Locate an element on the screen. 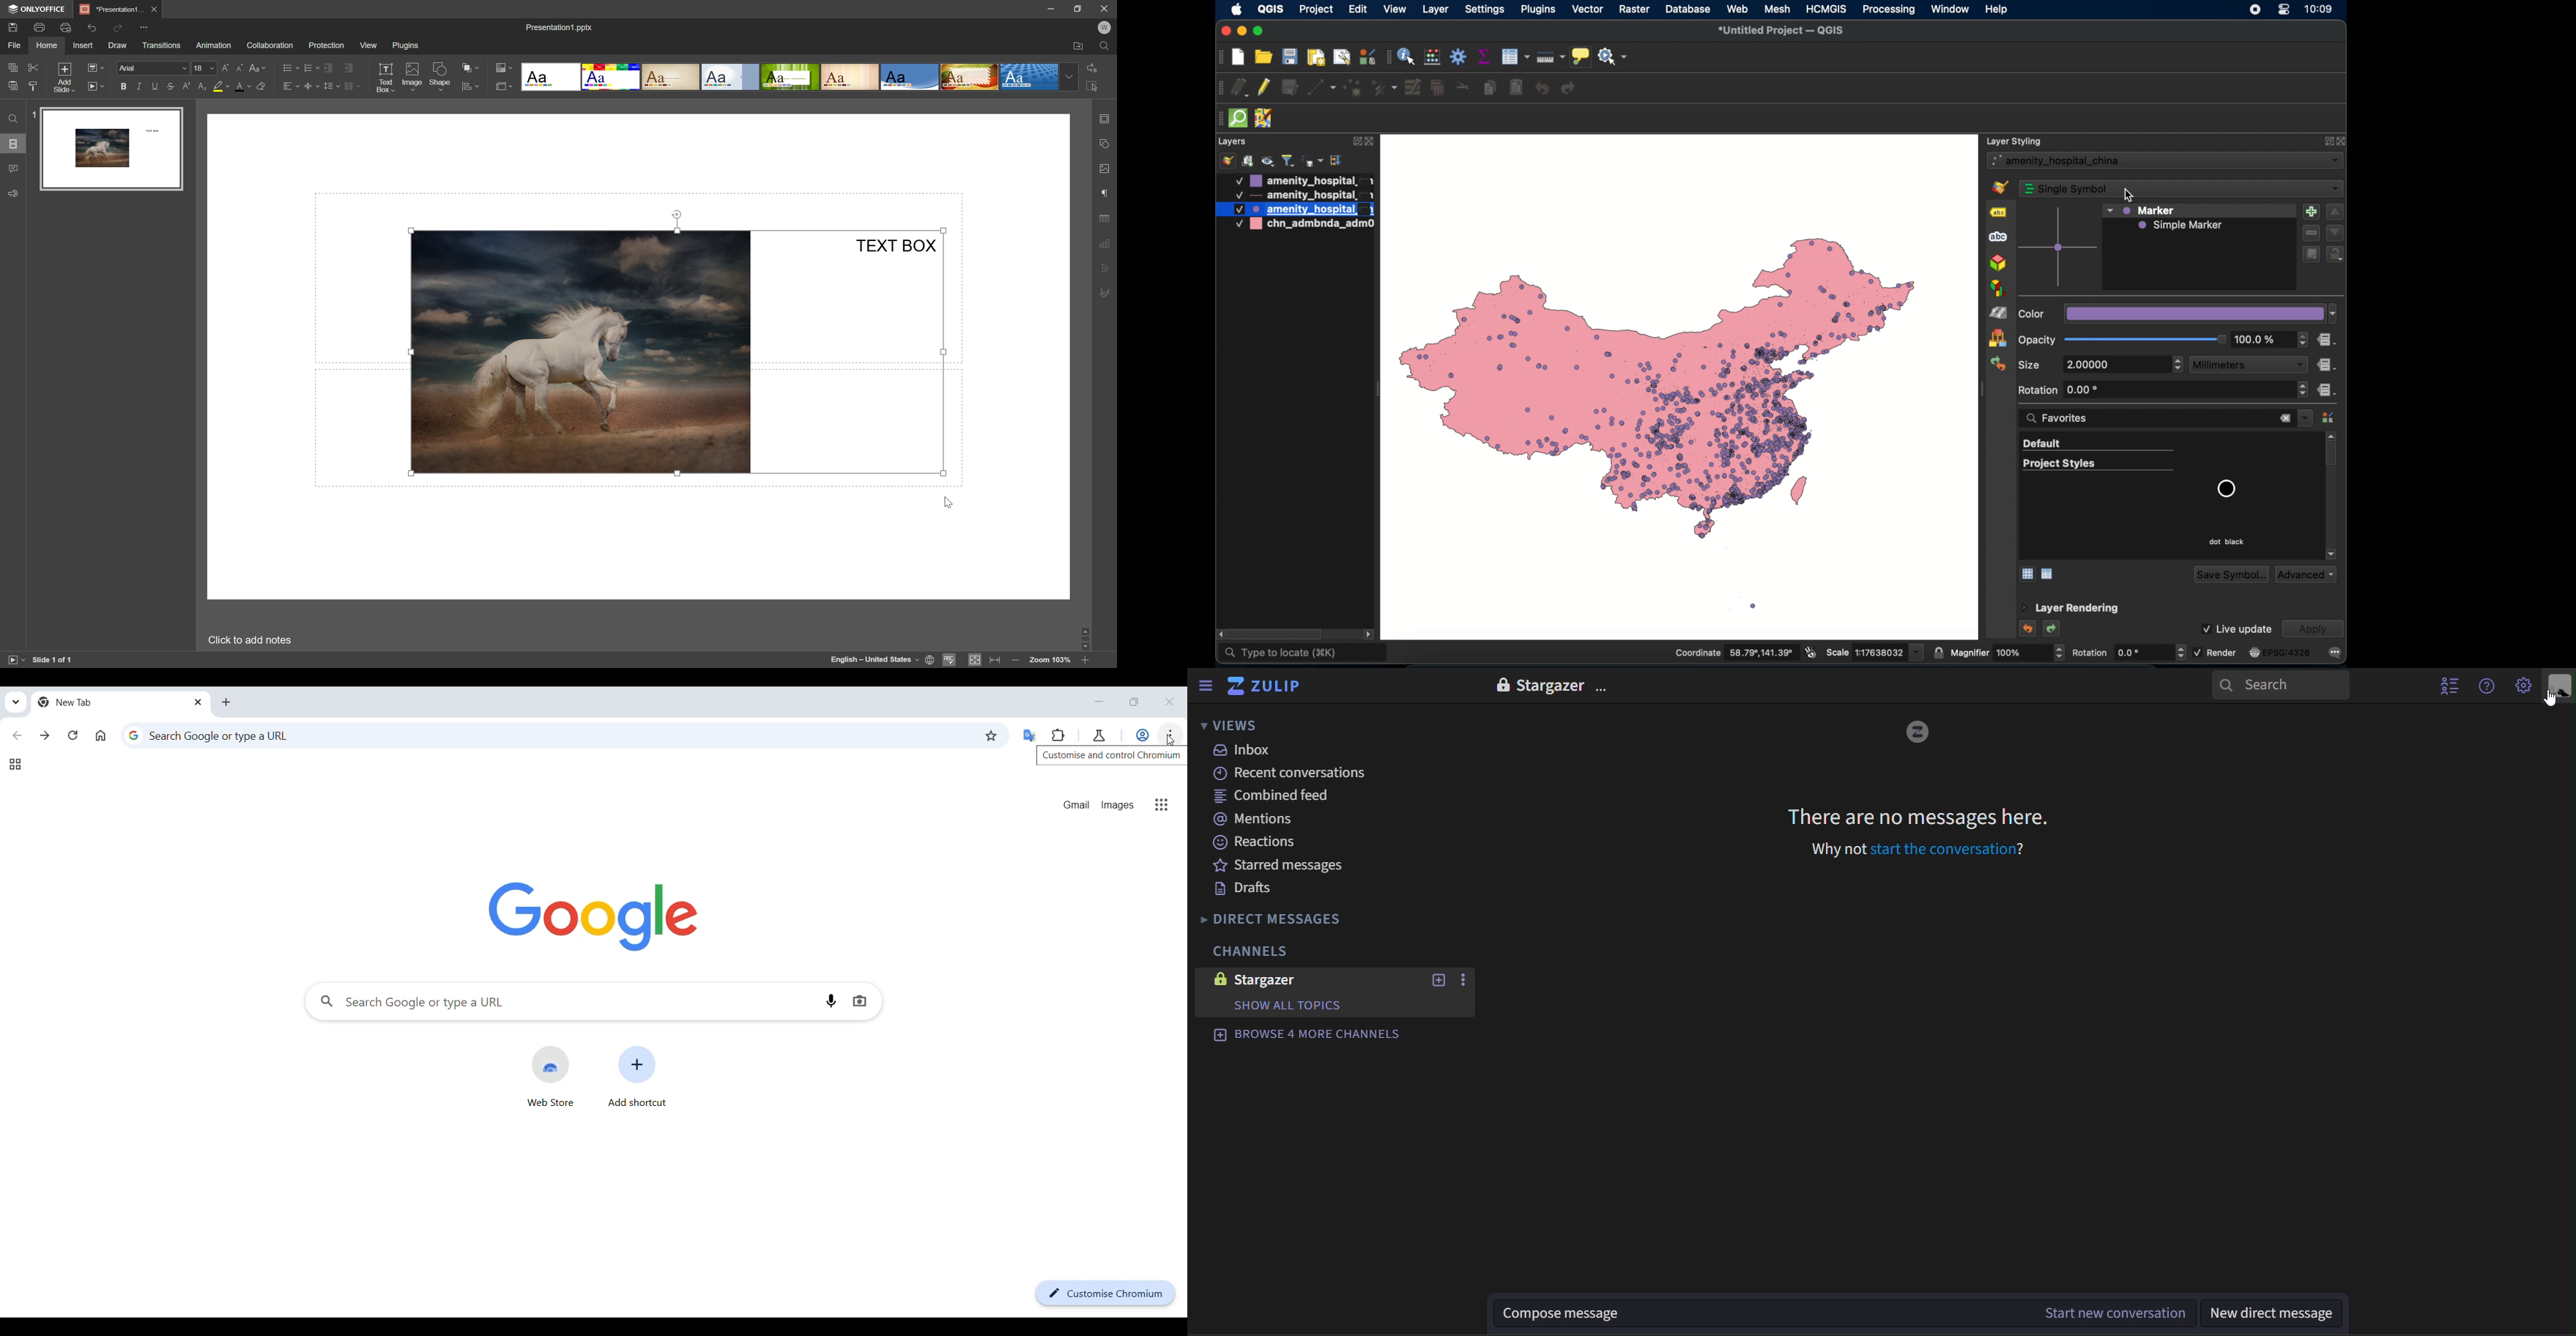 This screenshot has height=1344, width=2576. 3d view is located at coordinates (1998, 263).